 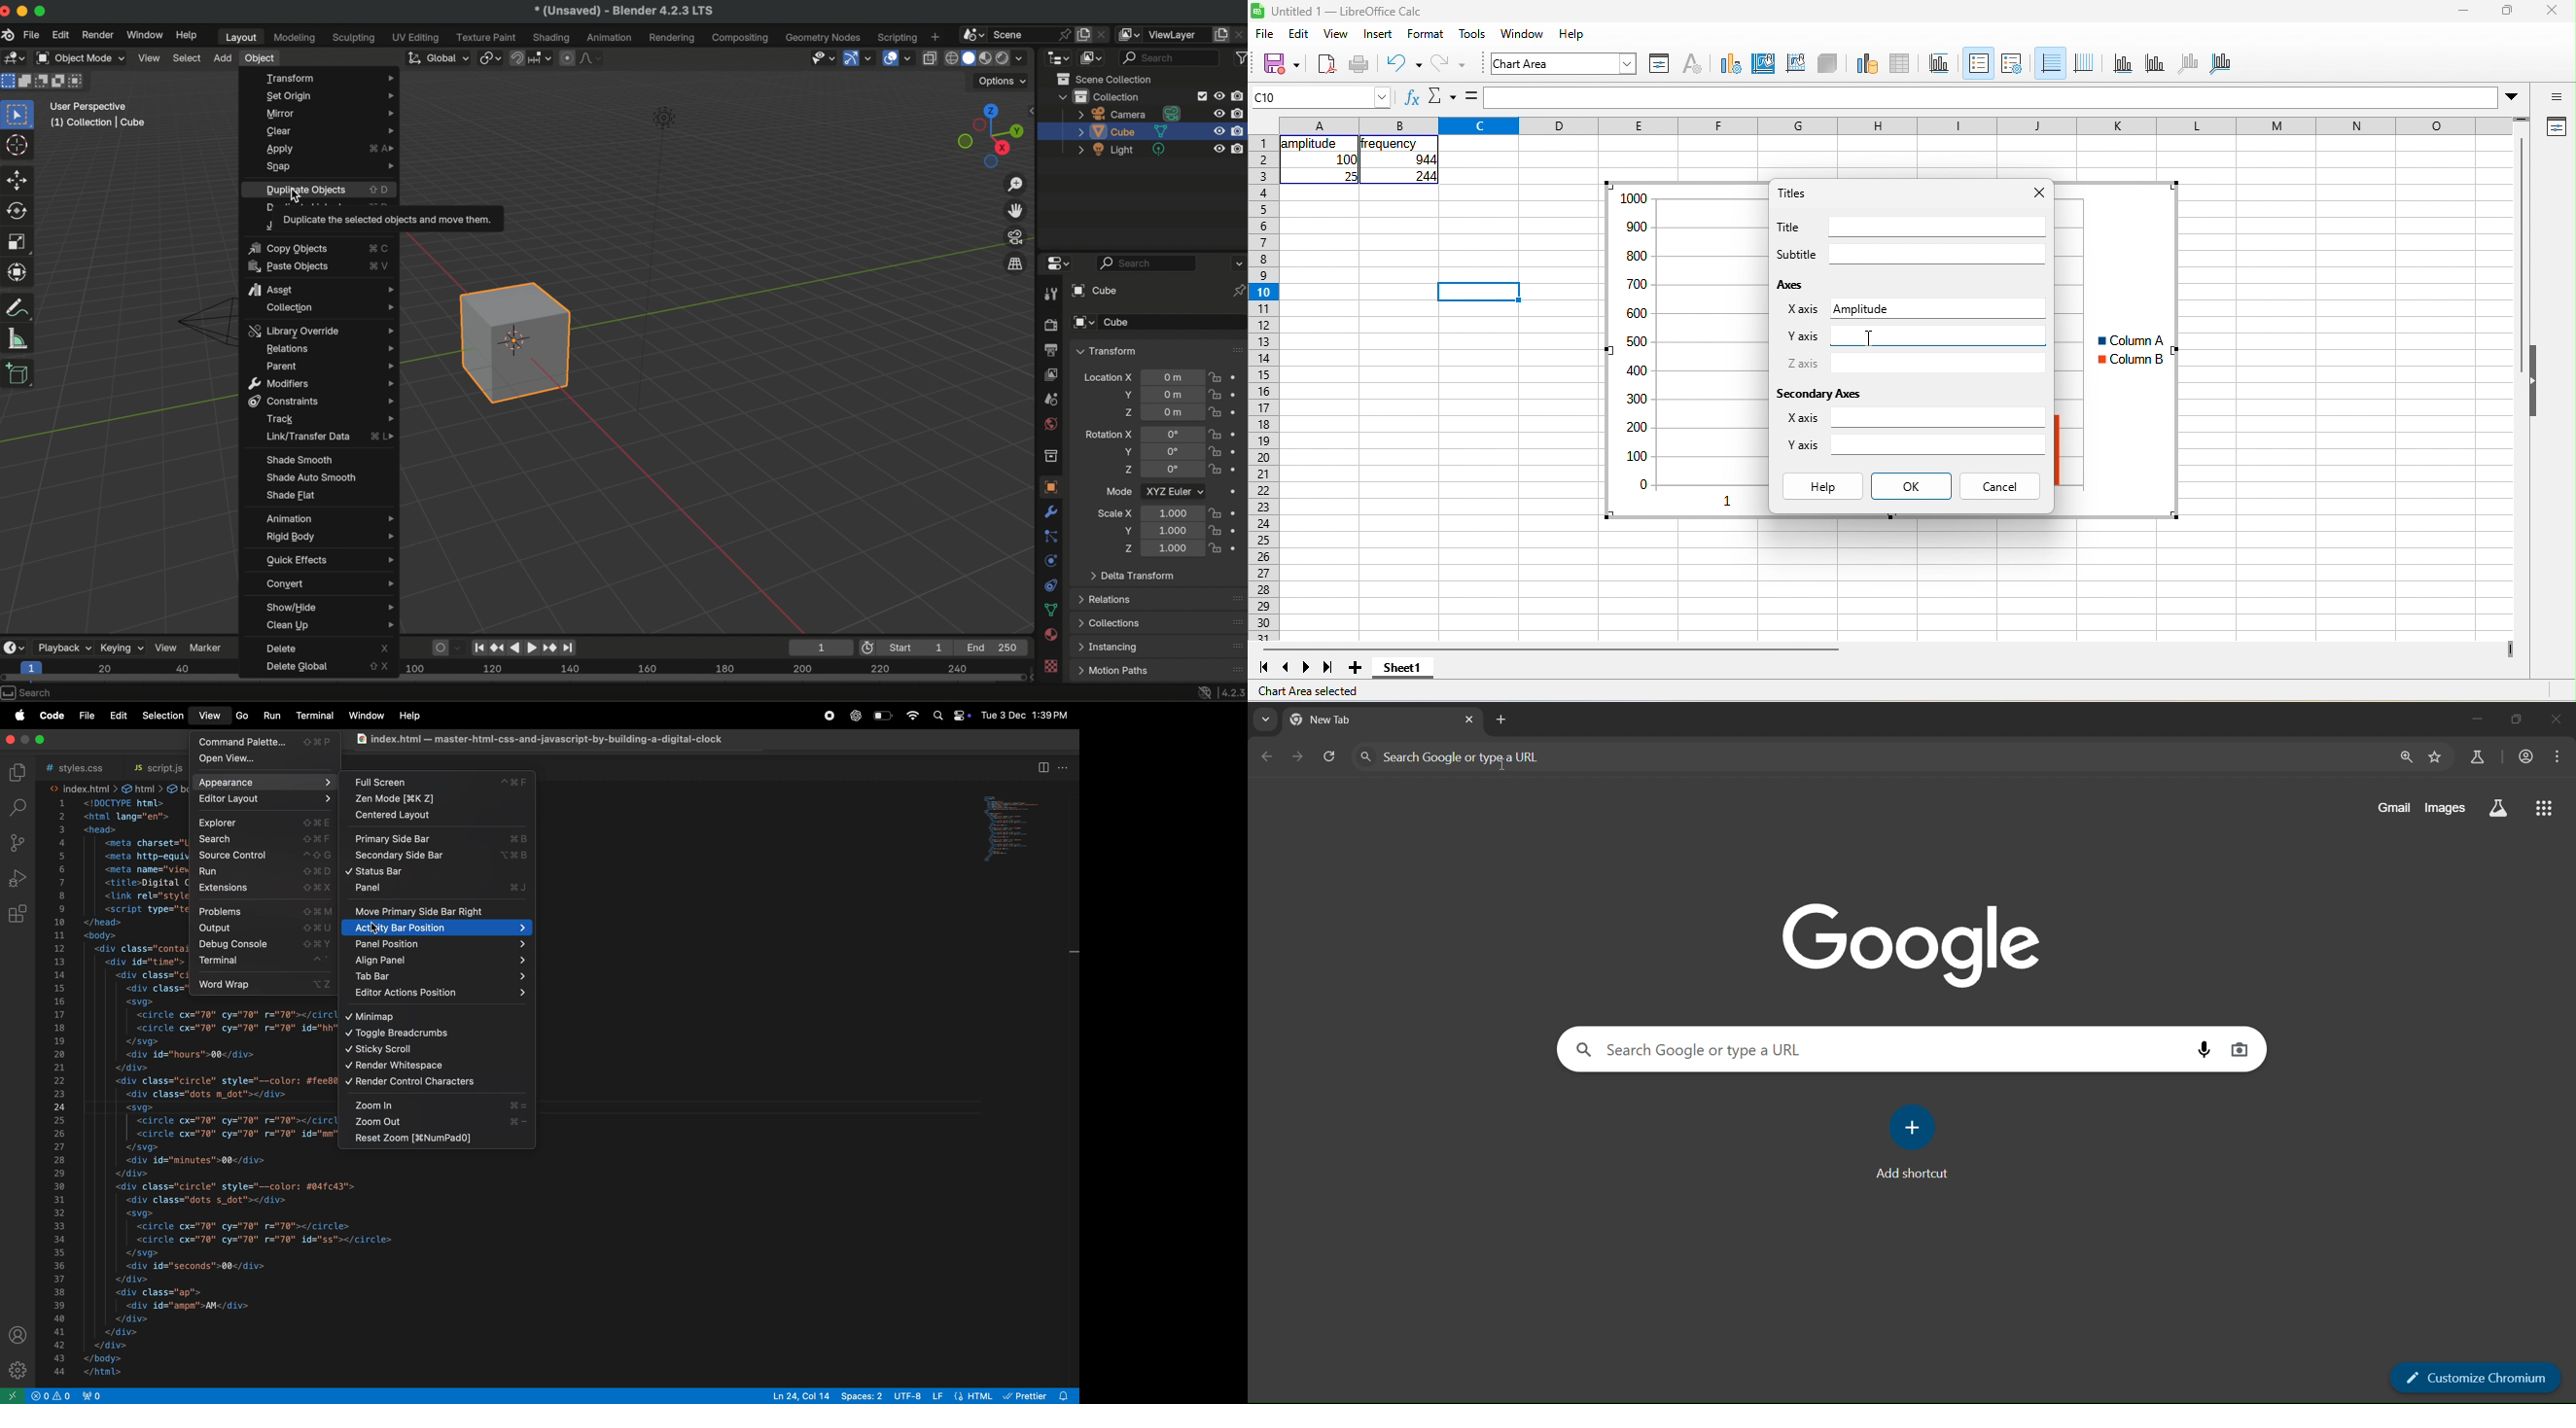 What do you see at coordinates (1173, 471) in the screenshot?
I see `euler rotation` at bounding box center [1173, 471].